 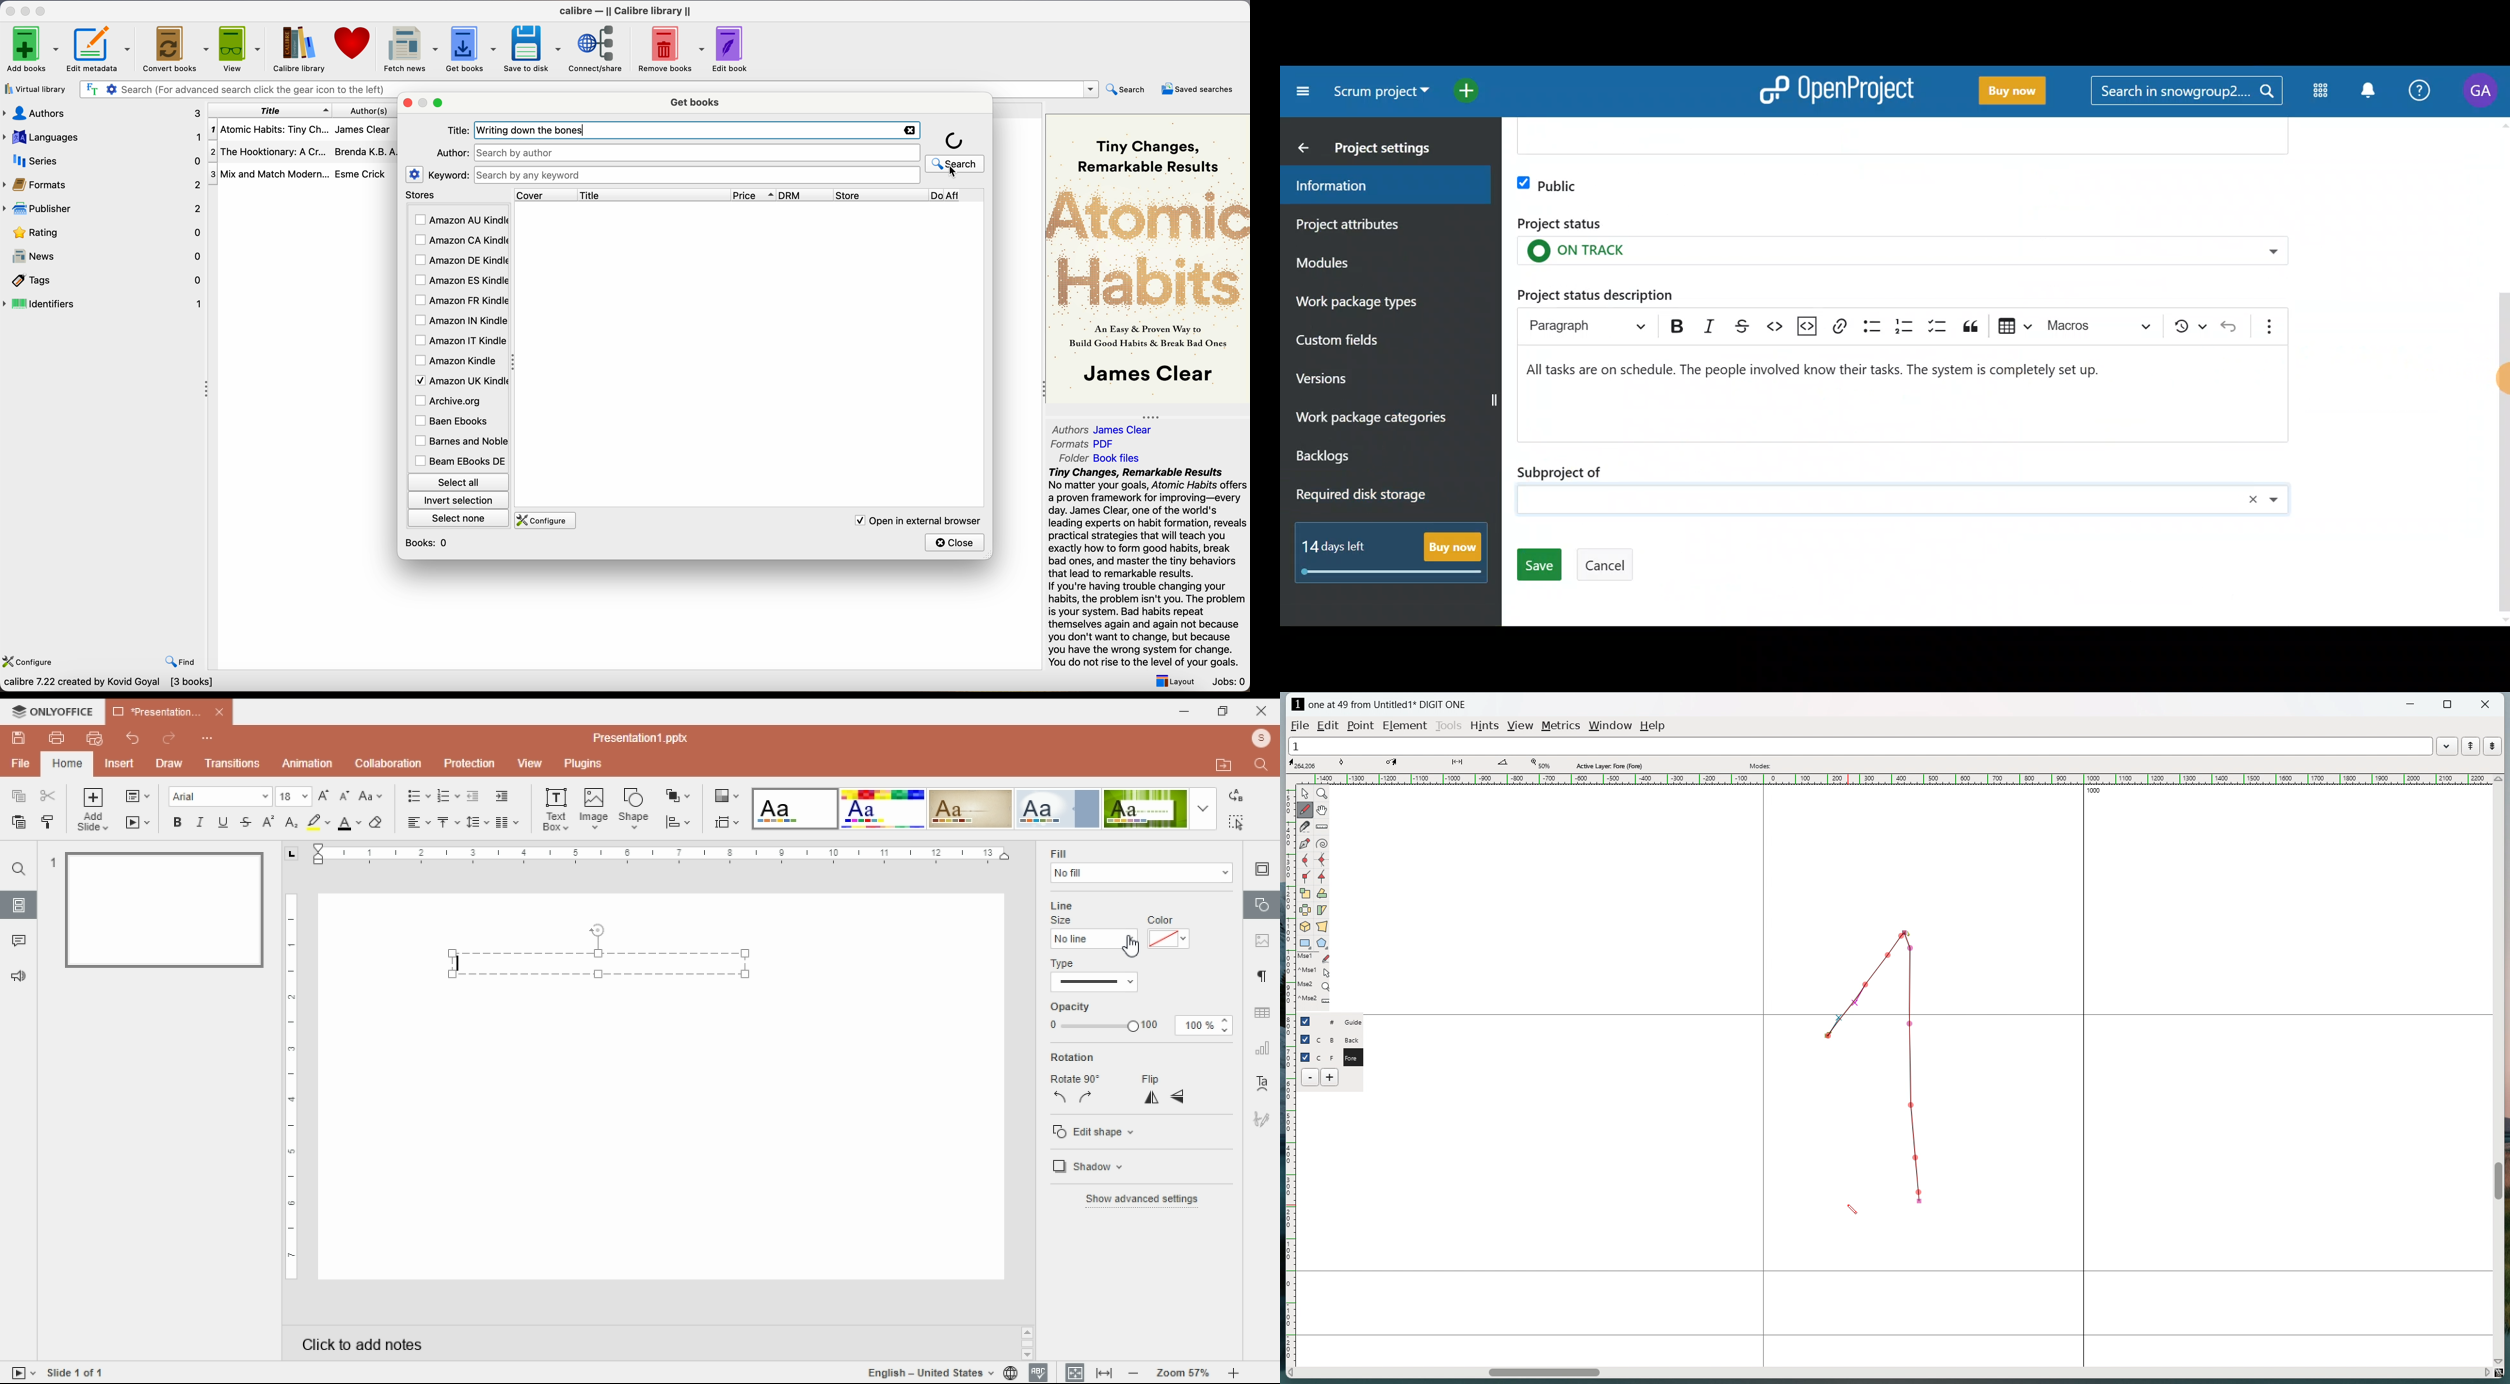 I want to click on add slide, so click(x=93, y=810).